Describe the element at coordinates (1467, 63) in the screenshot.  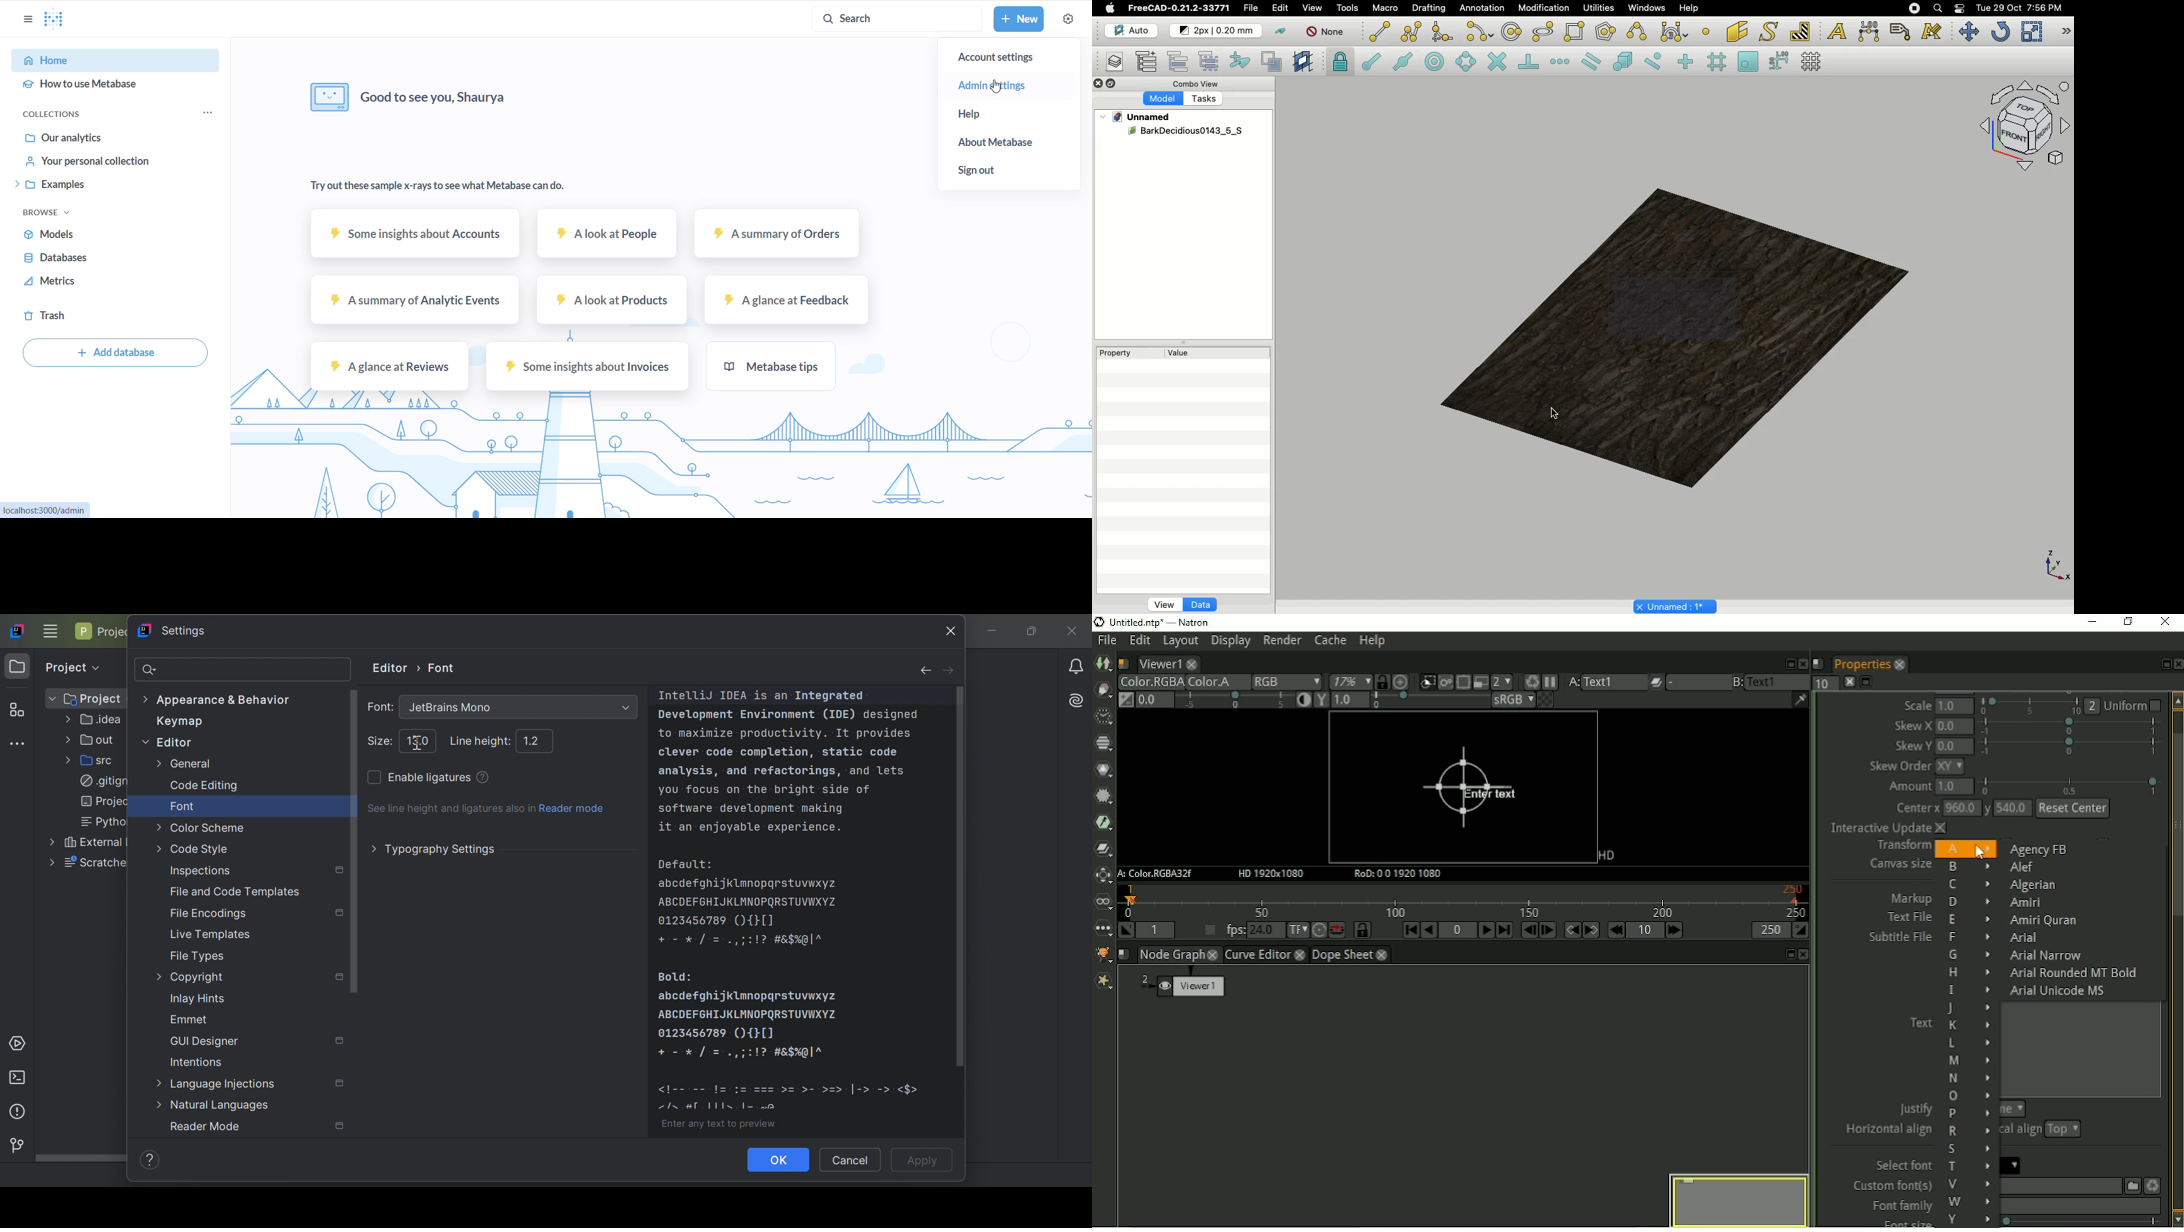
I see `Snap angle` at that location.